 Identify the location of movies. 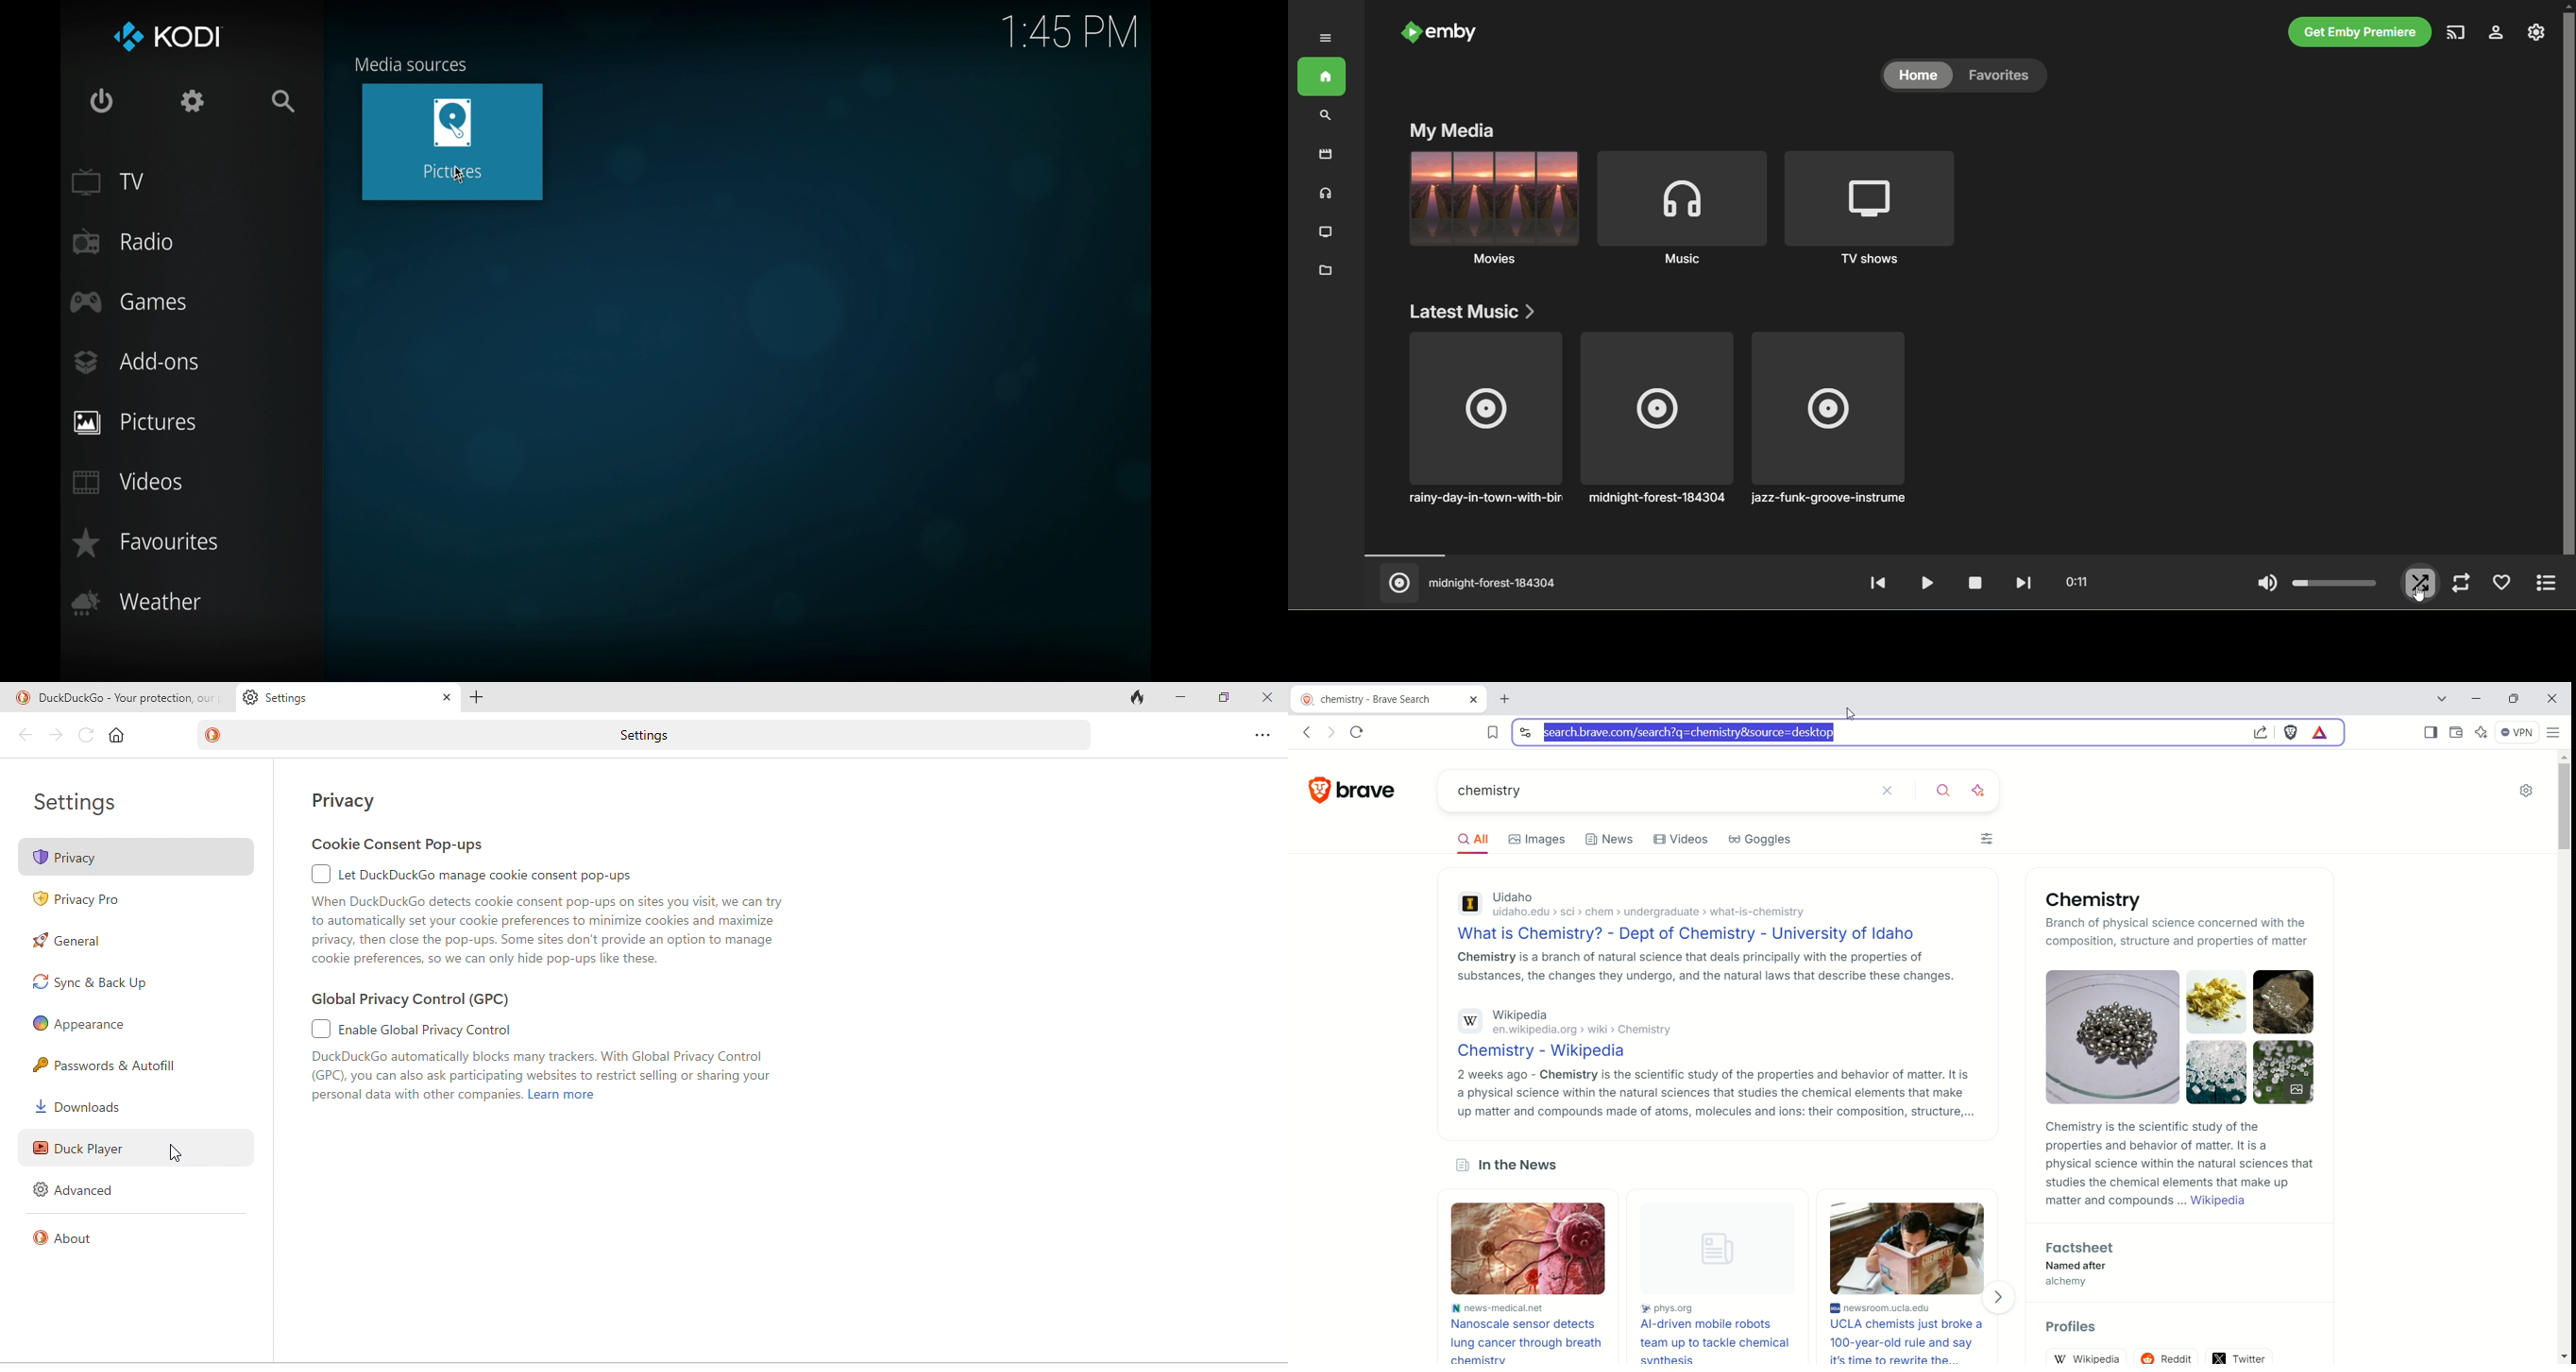
(1326, 156).